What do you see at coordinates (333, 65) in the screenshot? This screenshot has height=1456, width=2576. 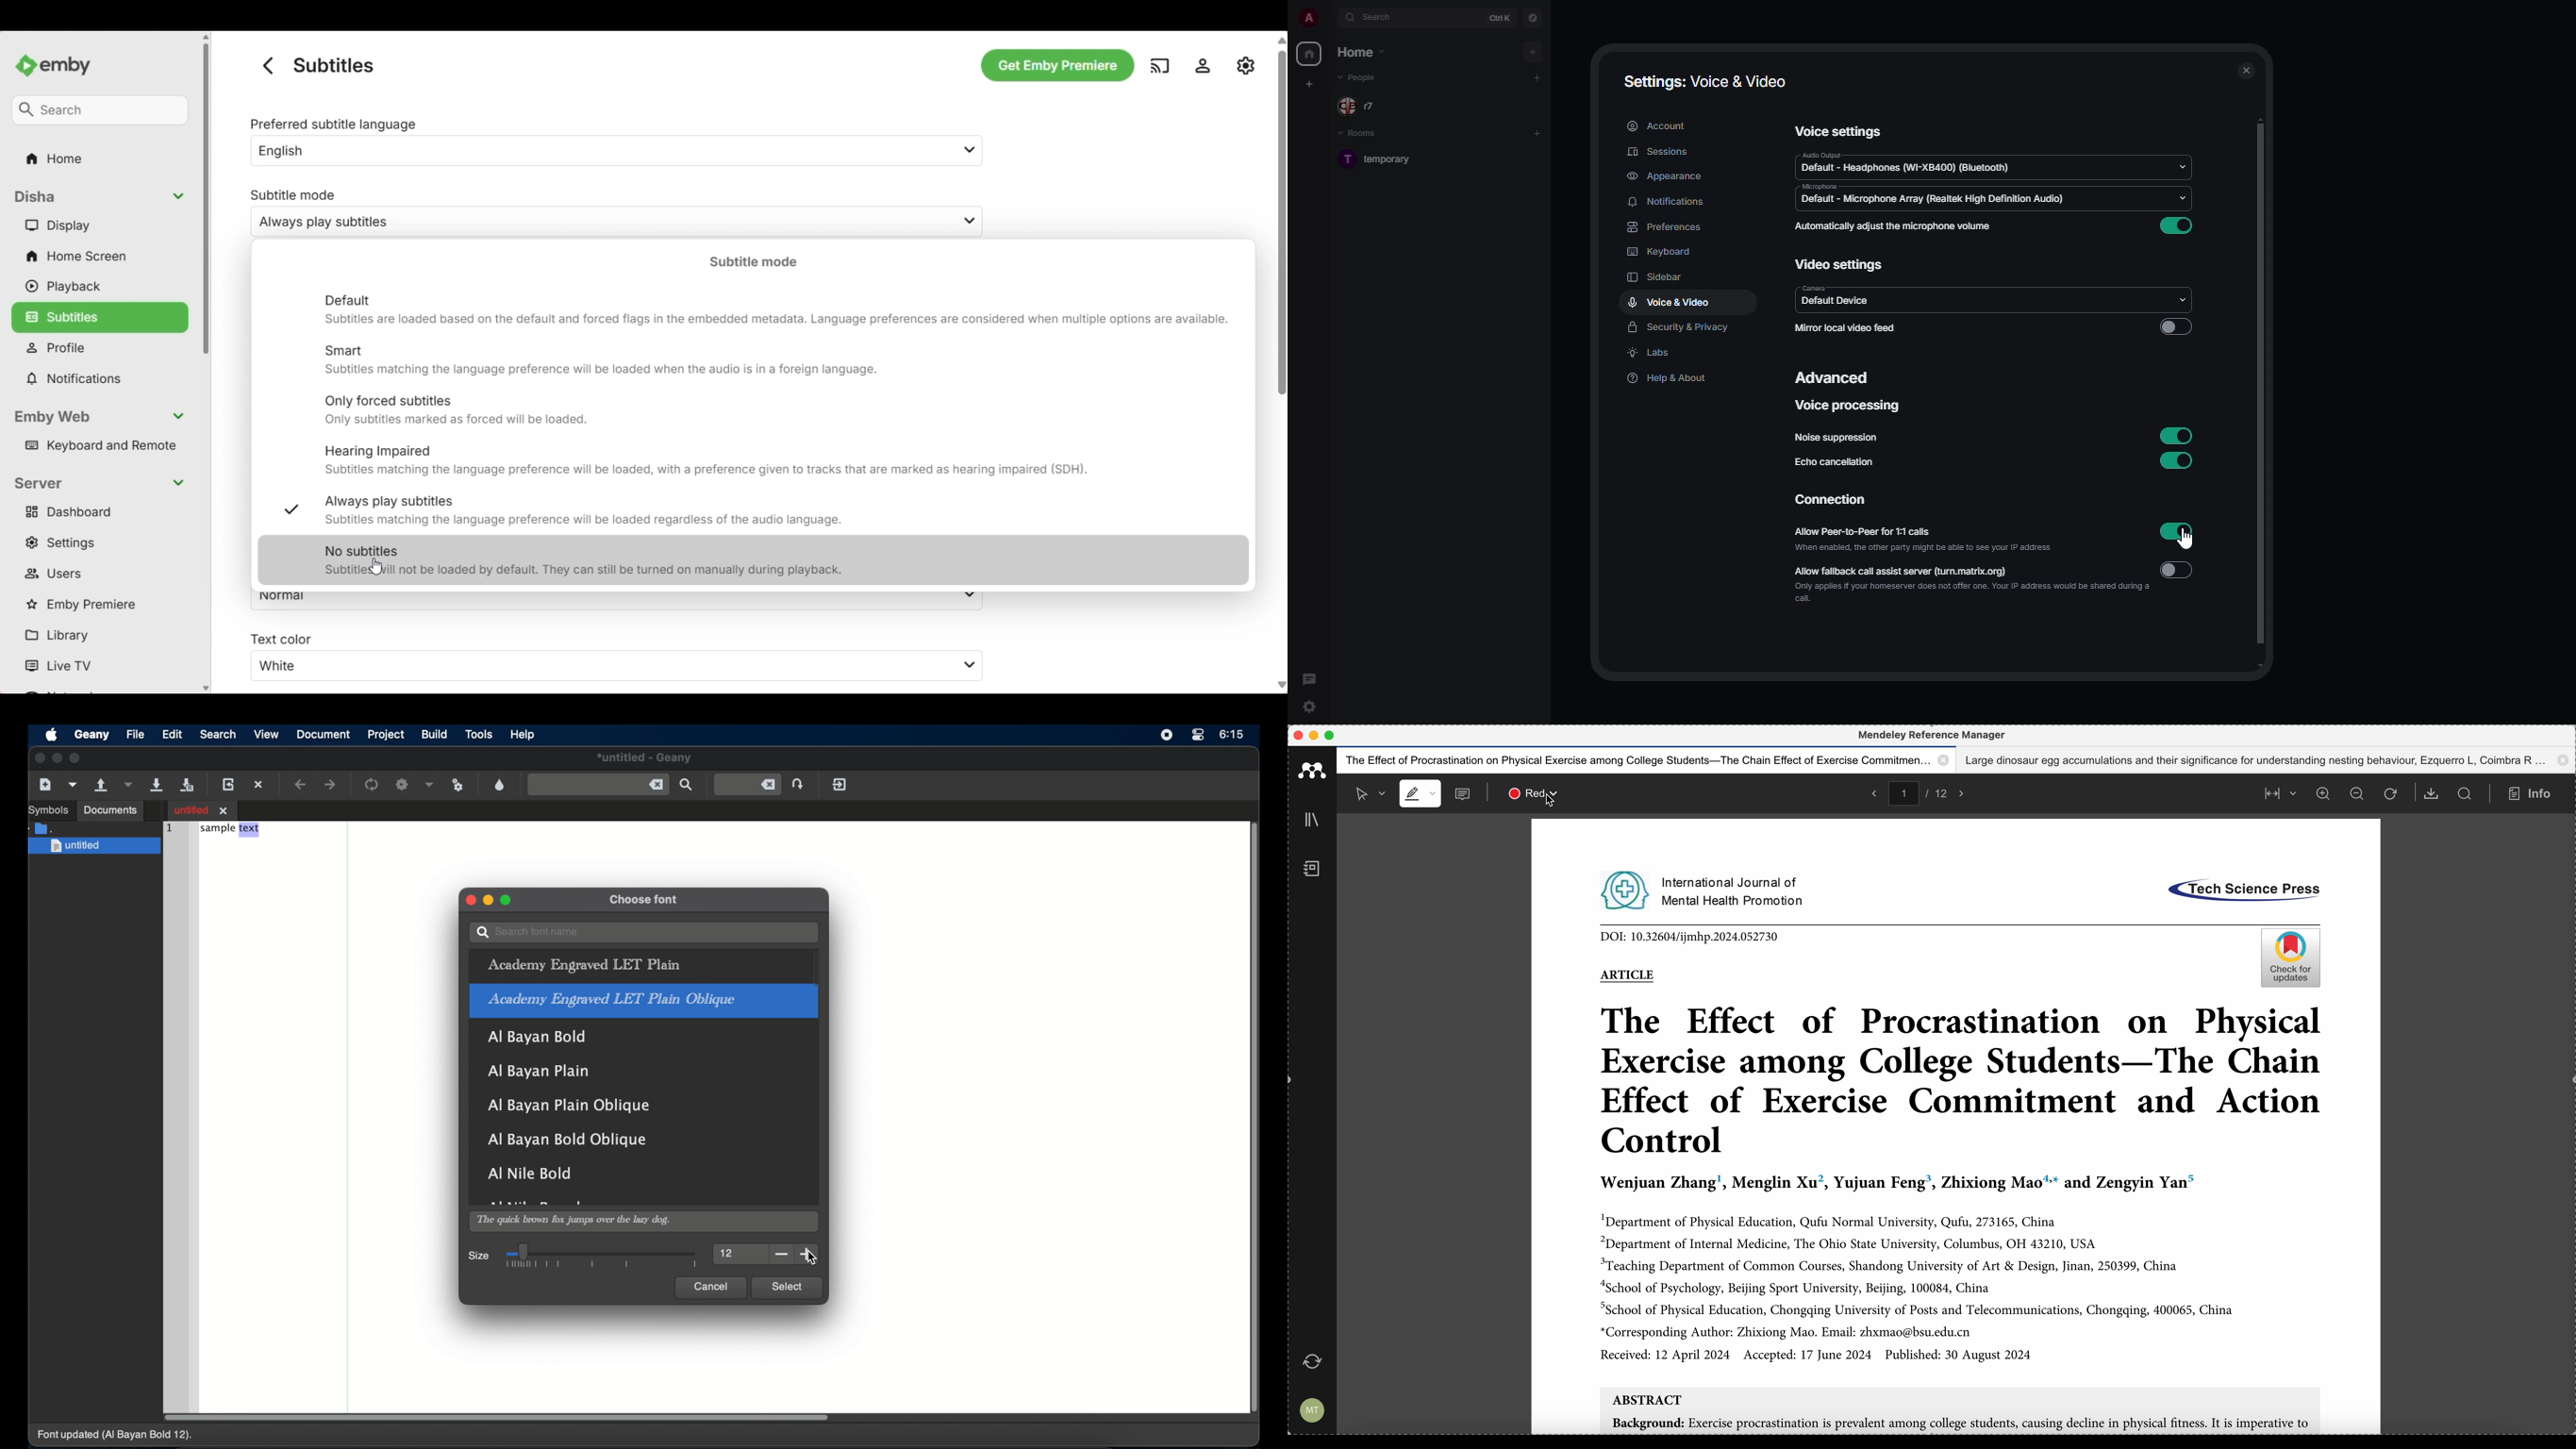 I see `Page name changed` at bounding box center [333, 65].